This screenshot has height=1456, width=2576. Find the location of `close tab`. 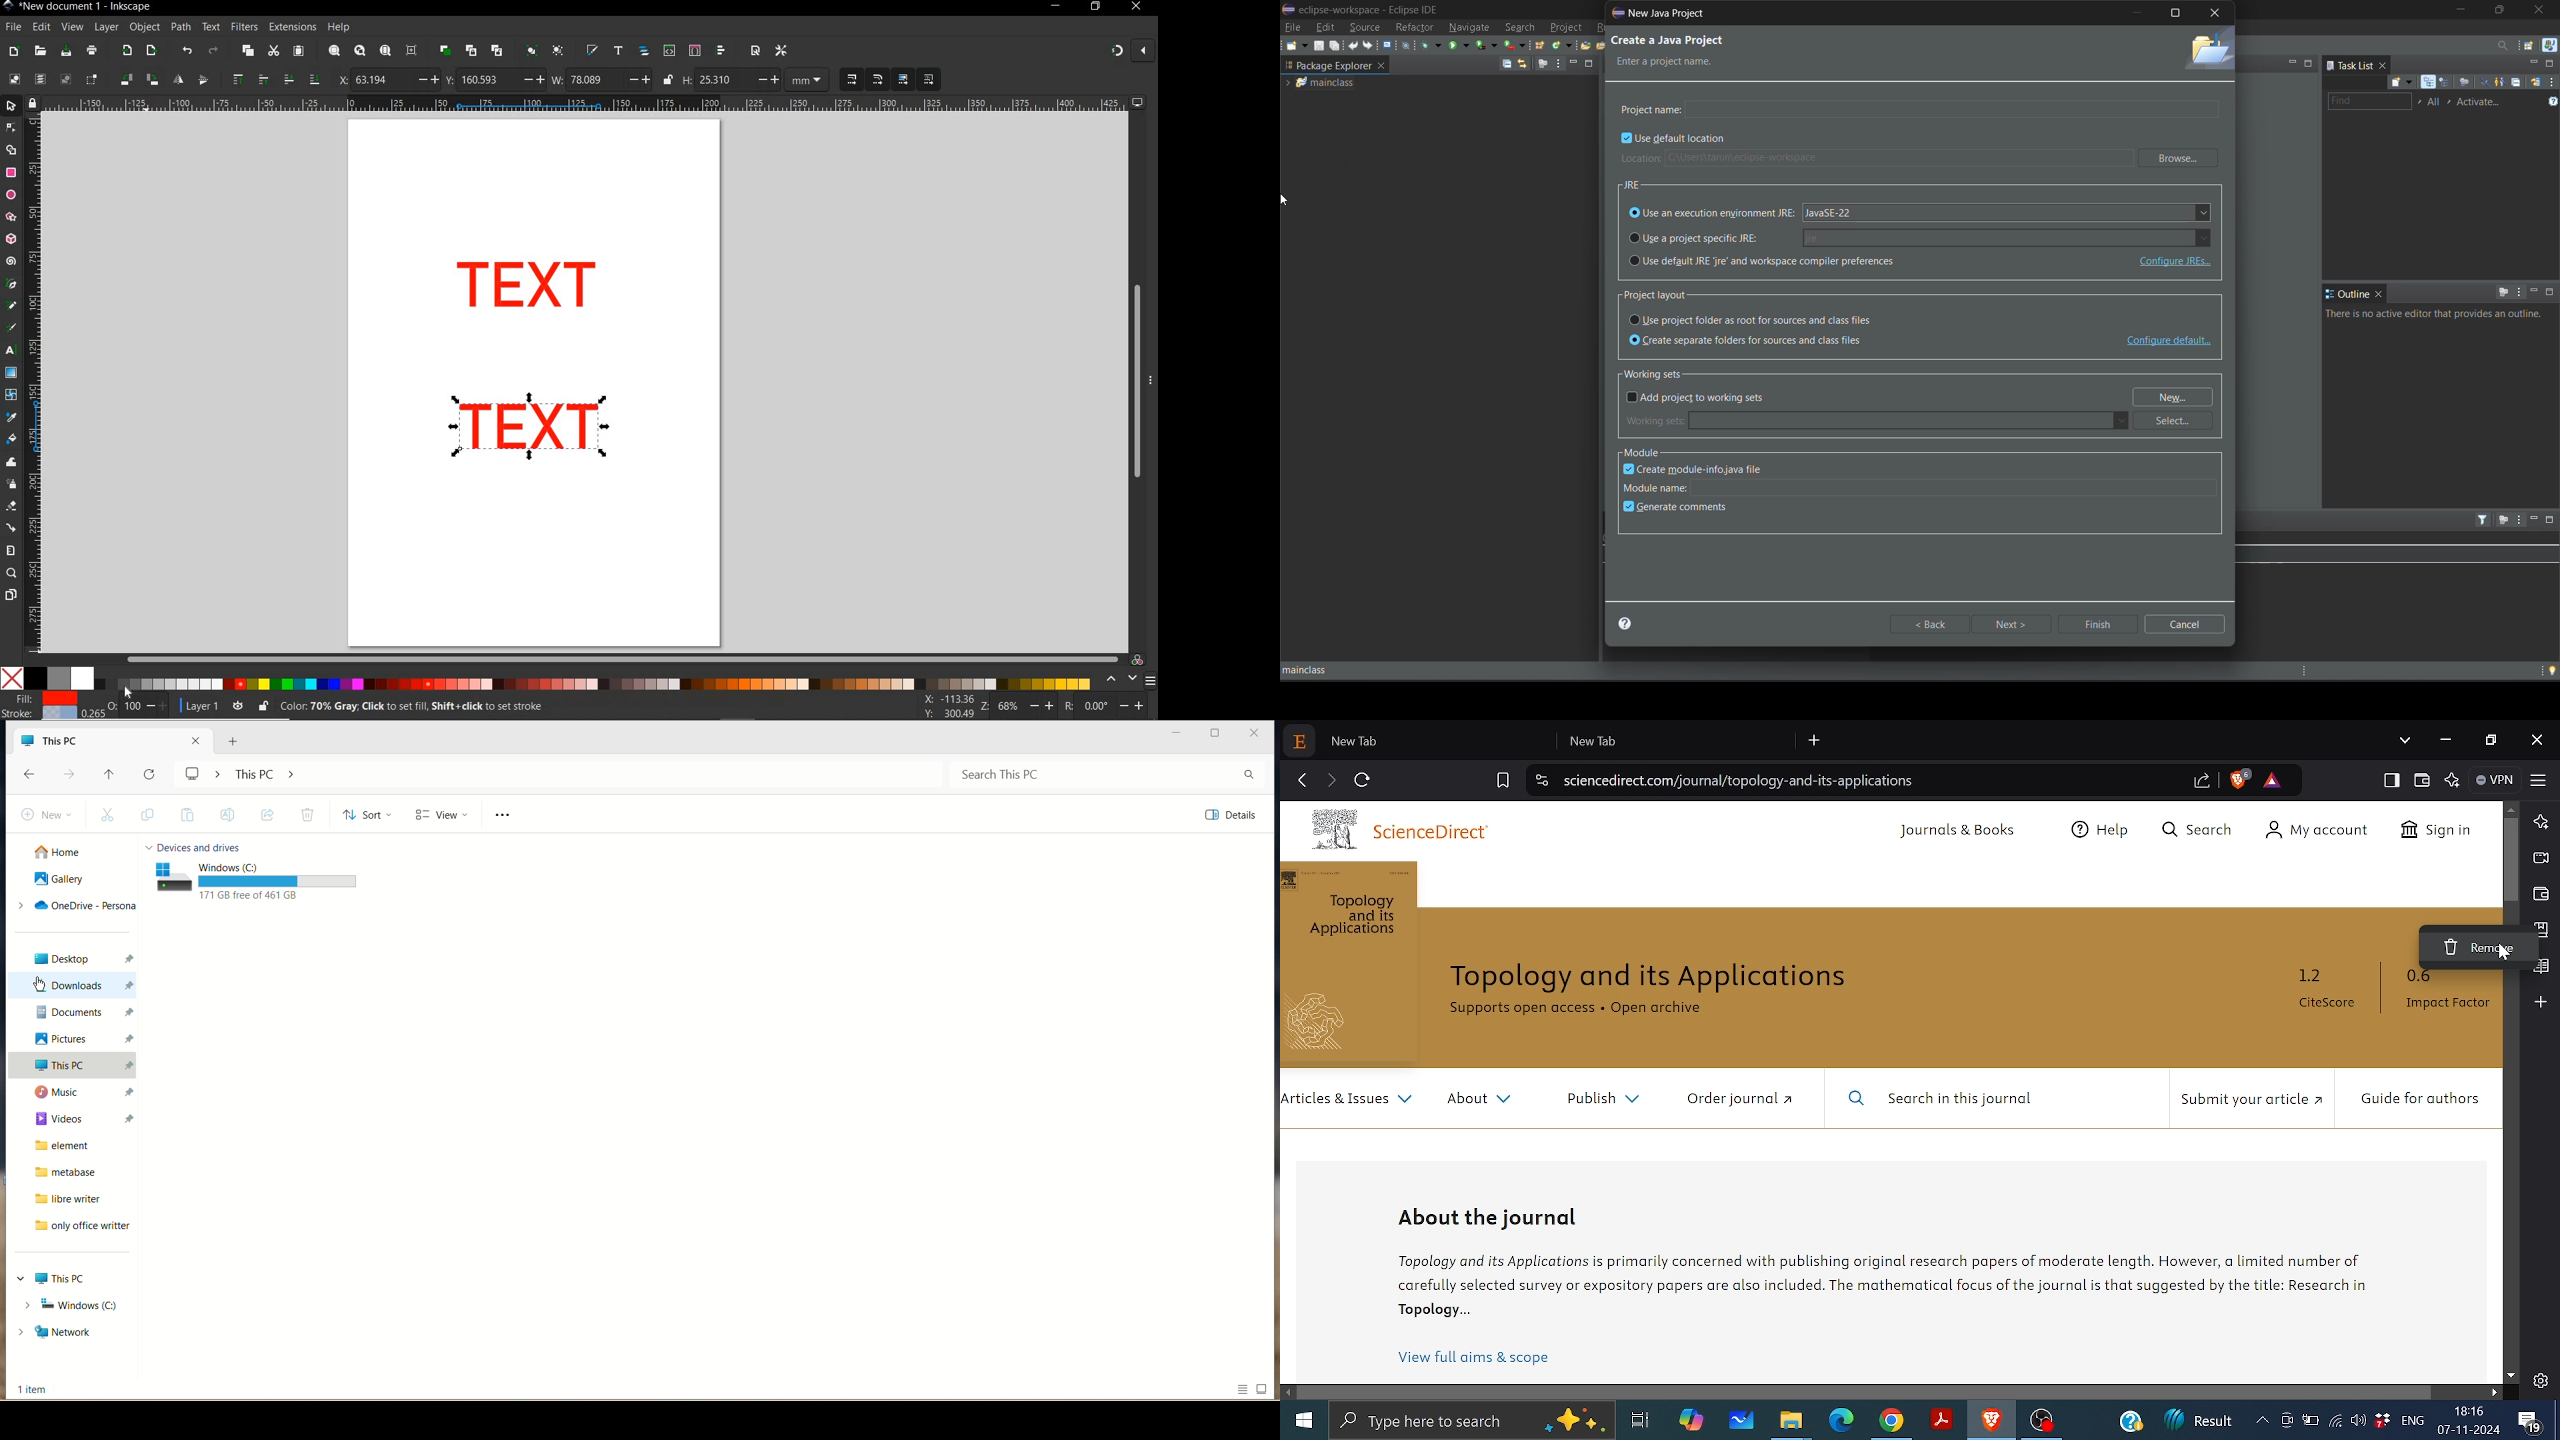

close tab is located at coordinates (195, 740).